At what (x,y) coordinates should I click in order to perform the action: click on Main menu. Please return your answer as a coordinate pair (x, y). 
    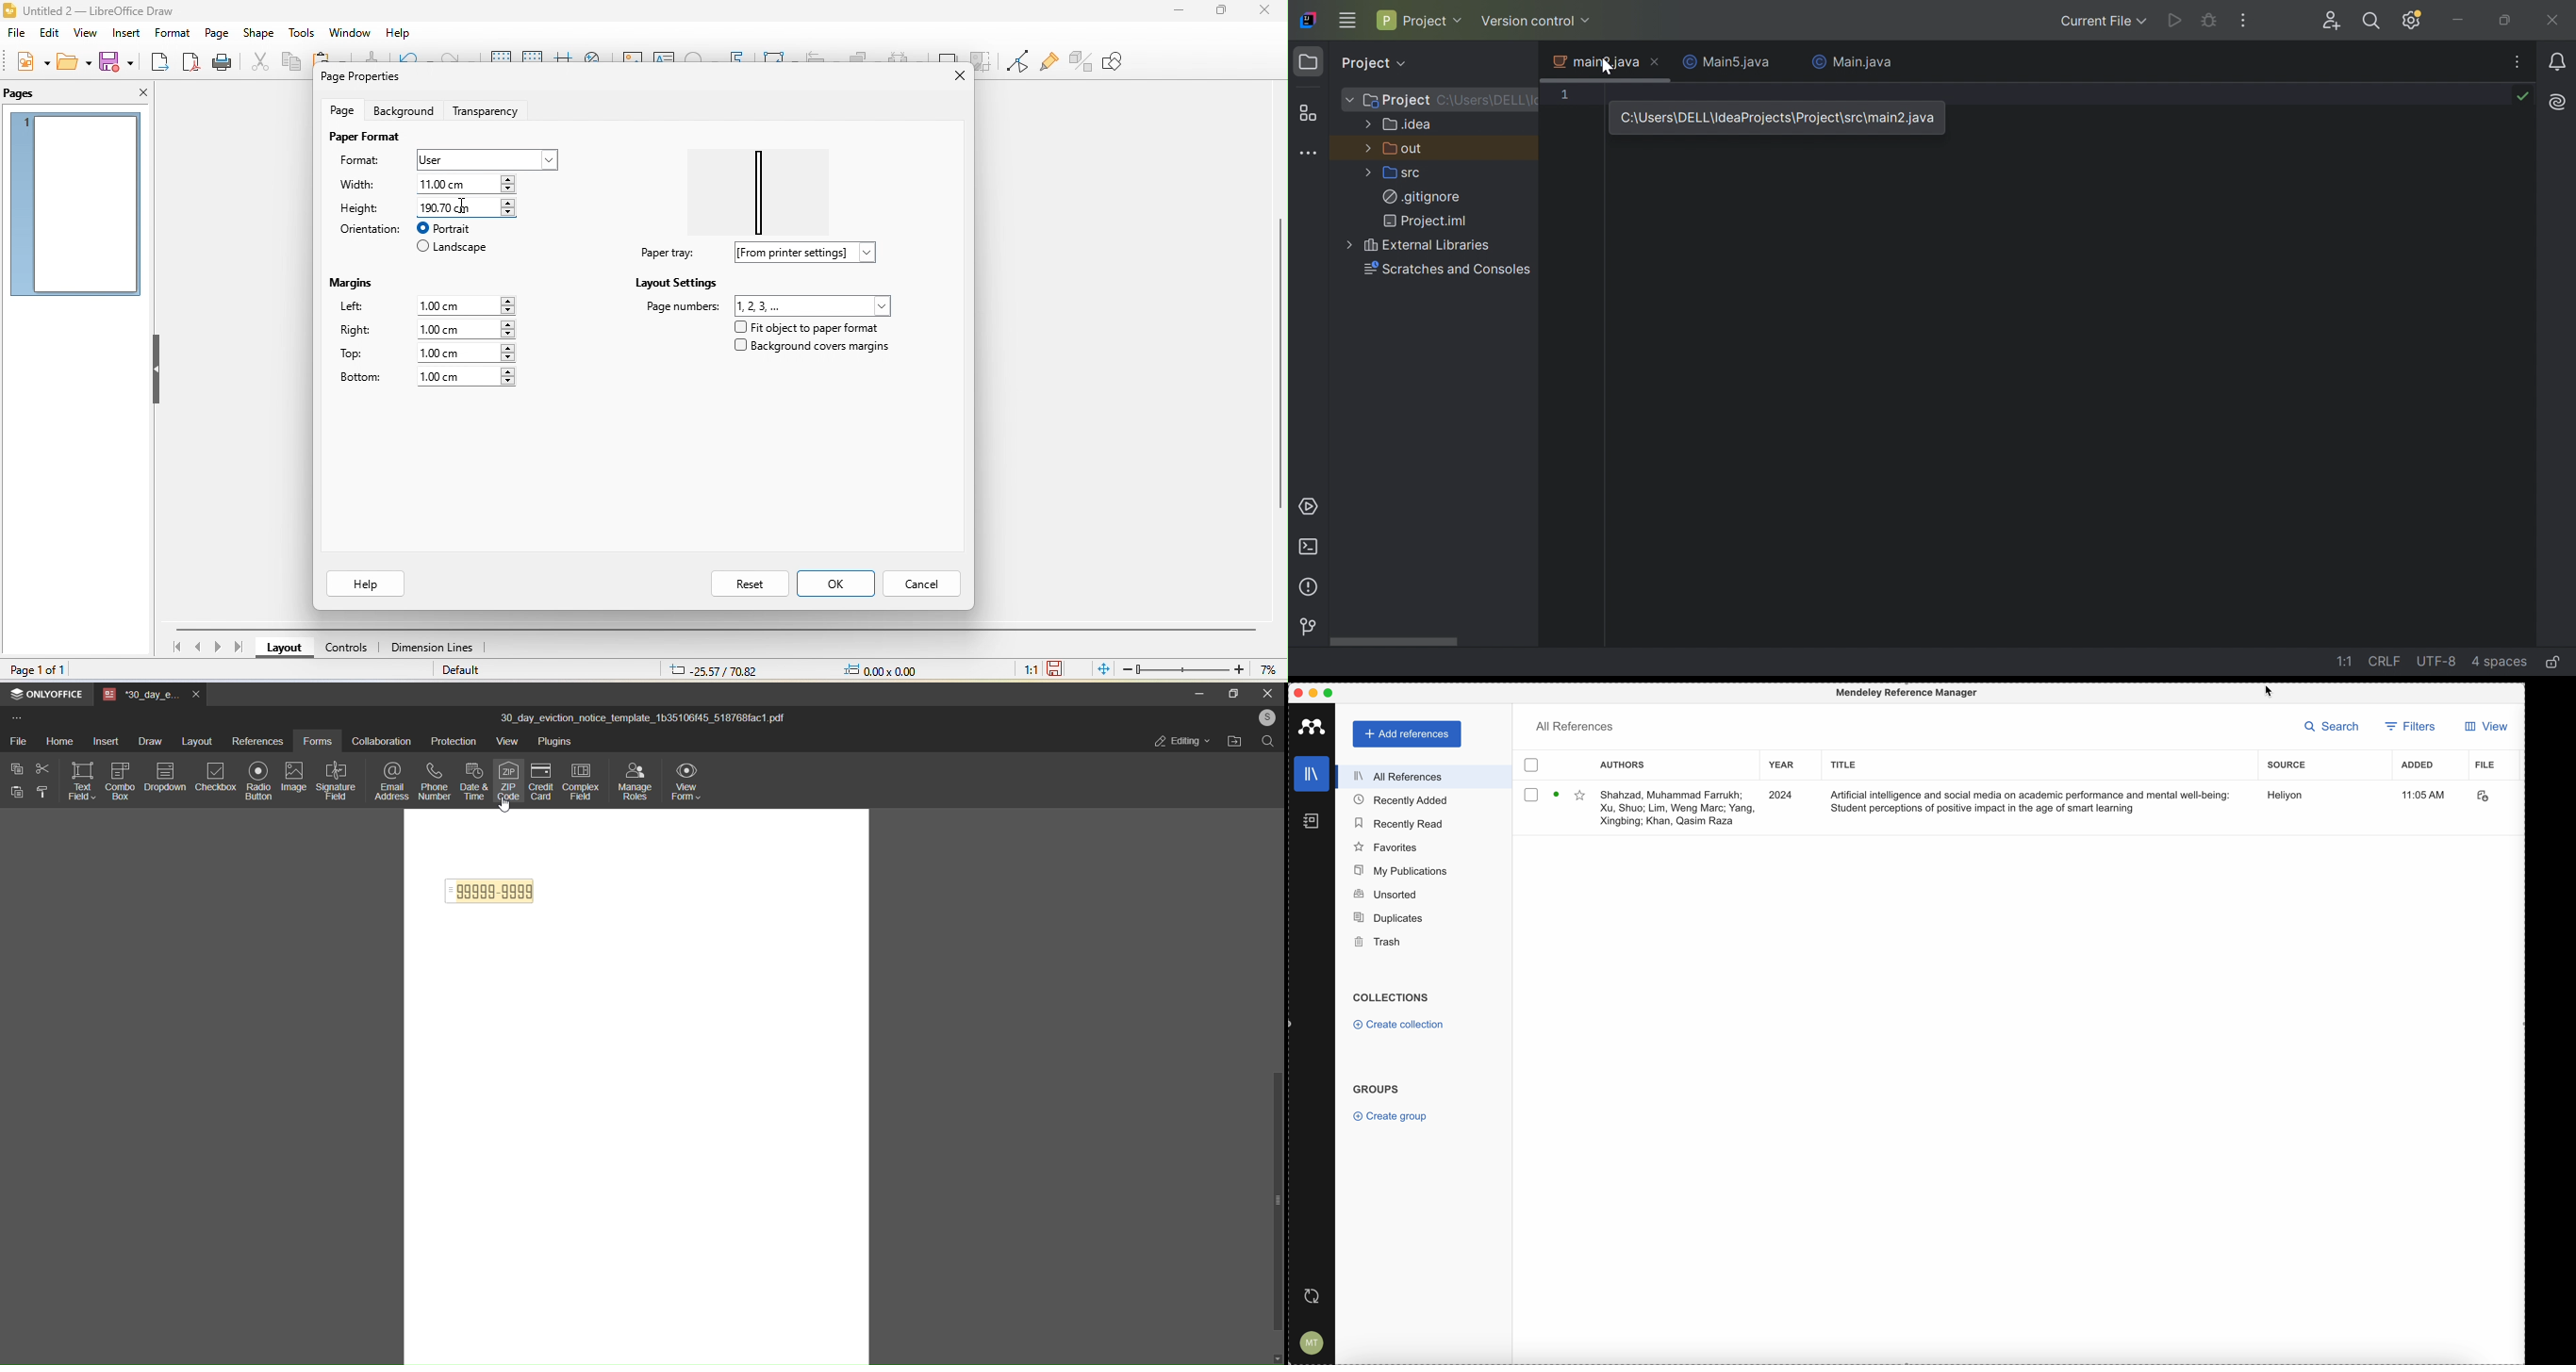
    Looking at the image, I should click on (1345, 21).